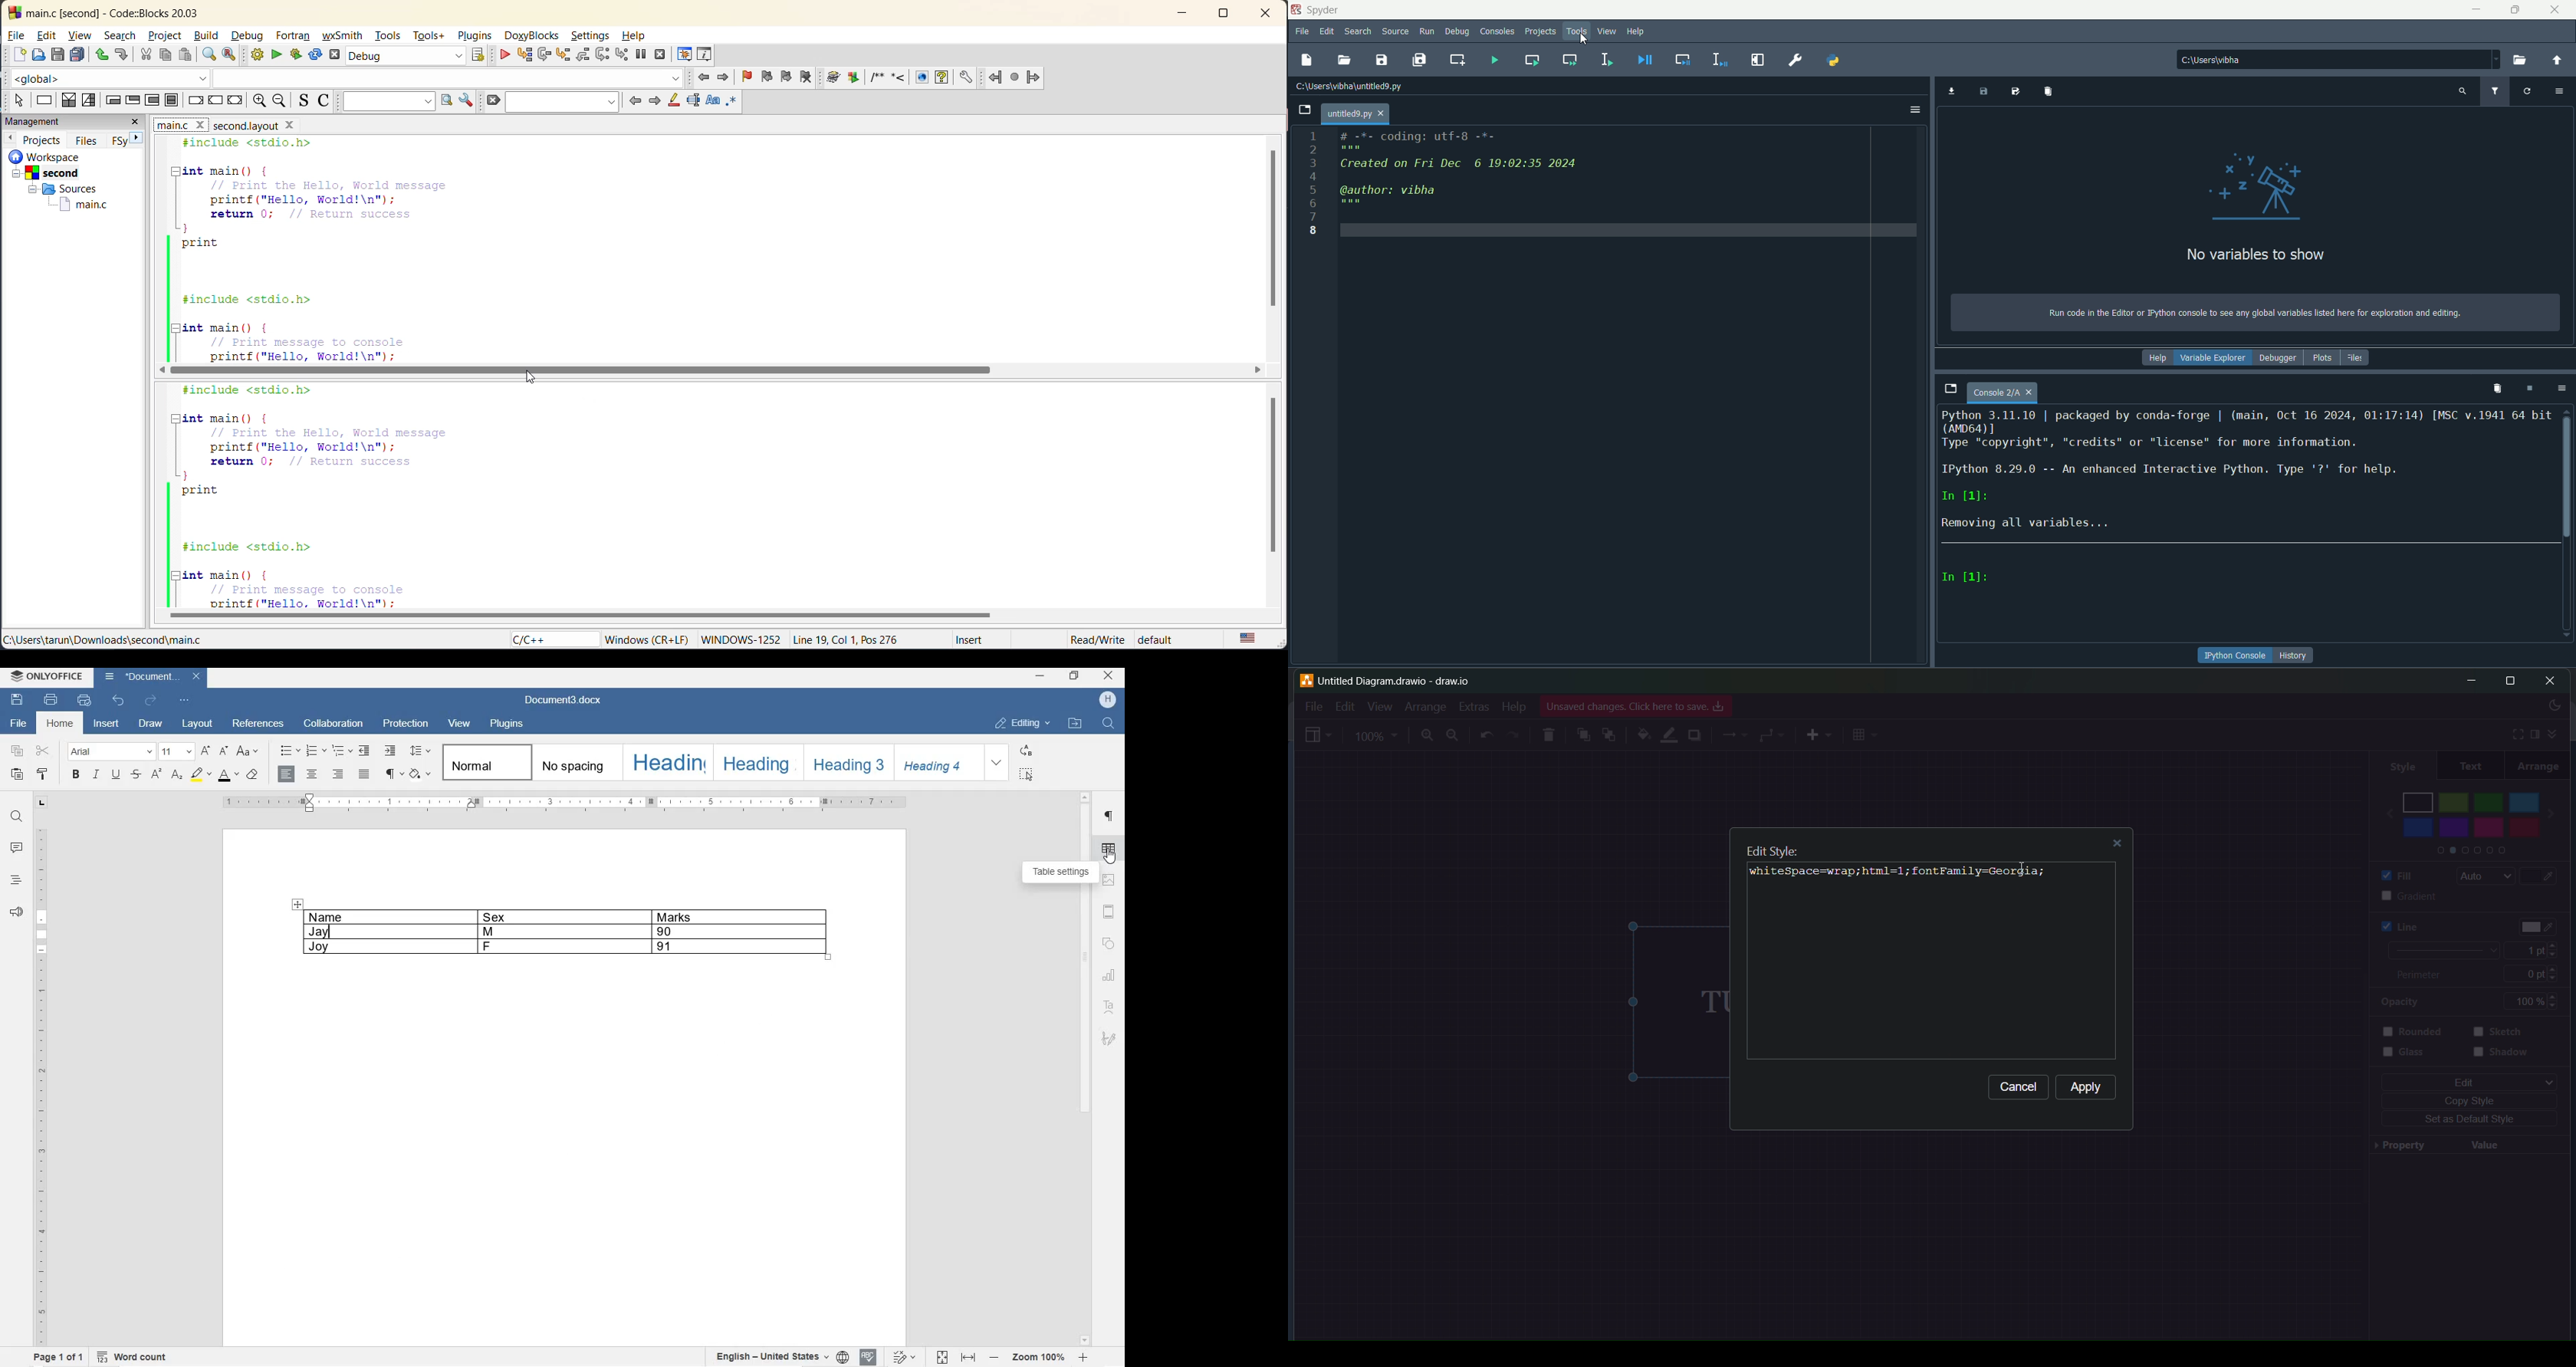  What do you see at coordinates (1818, 735) in the screenshot?
I see `add` at bounding box center [1818, 735].